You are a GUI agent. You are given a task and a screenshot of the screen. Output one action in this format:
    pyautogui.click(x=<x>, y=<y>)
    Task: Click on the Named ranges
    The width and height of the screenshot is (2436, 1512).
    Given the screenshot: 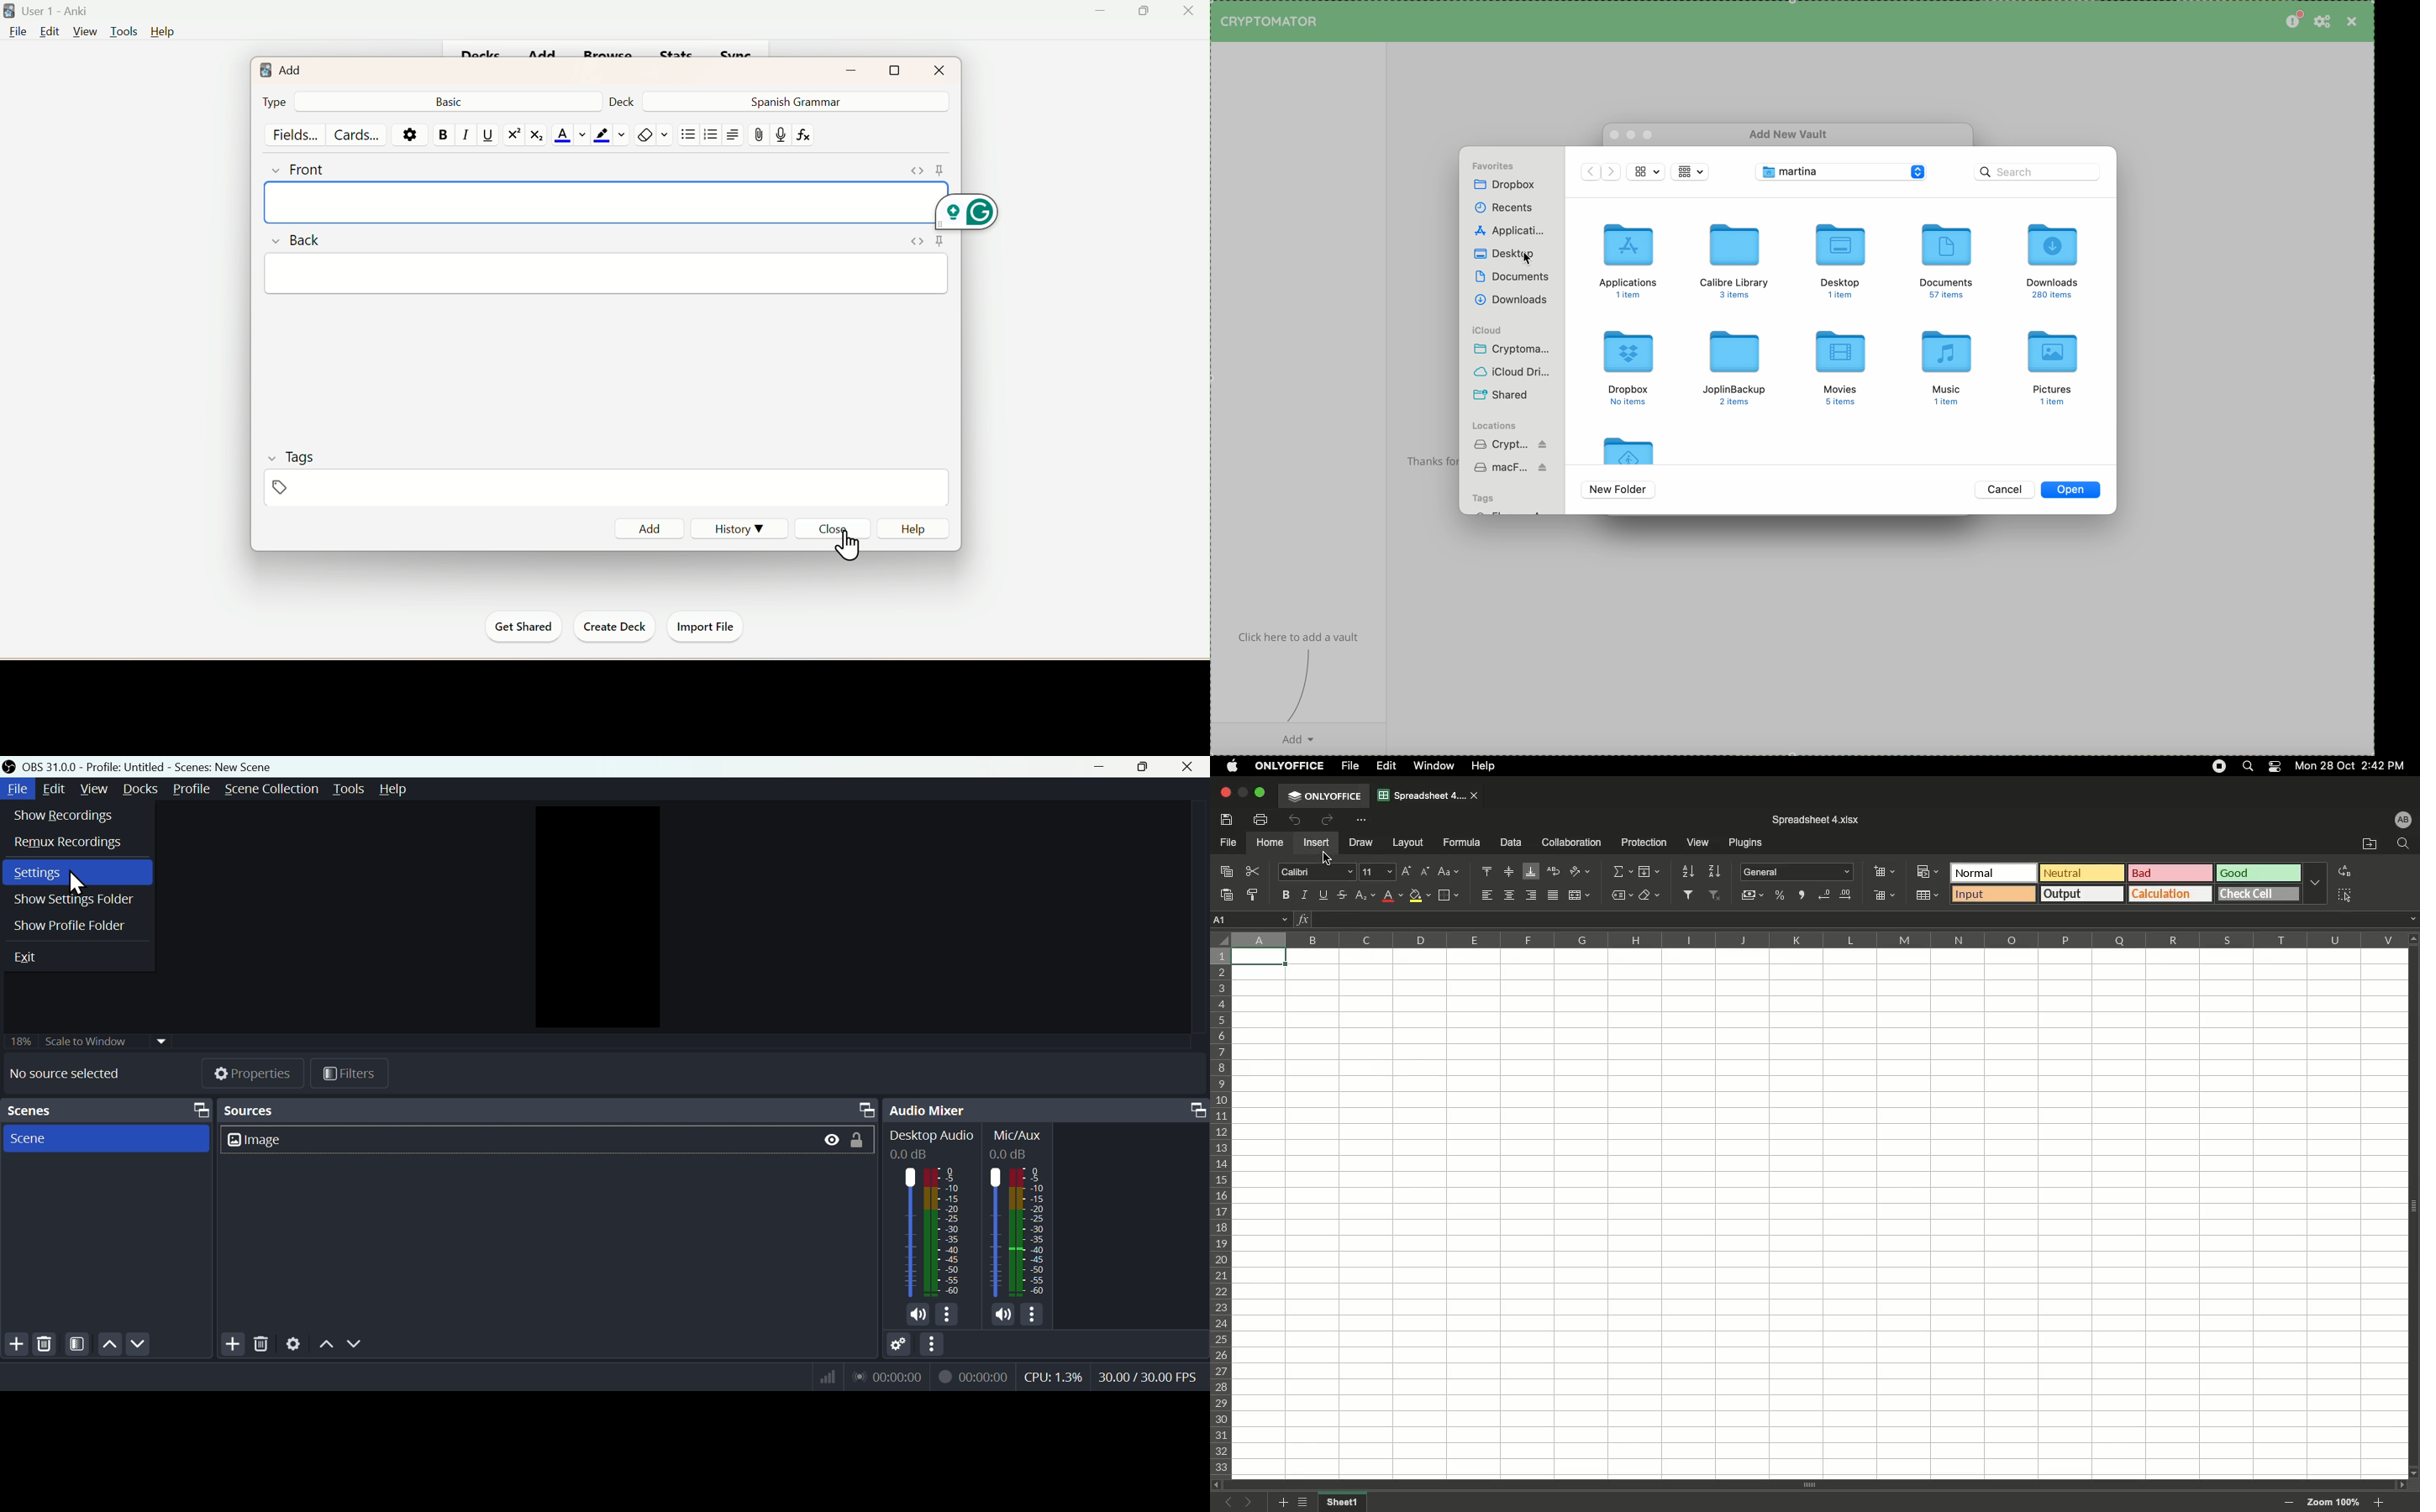 What is the action you would take?
    pyautogui.click(x=1620, y=895)
    